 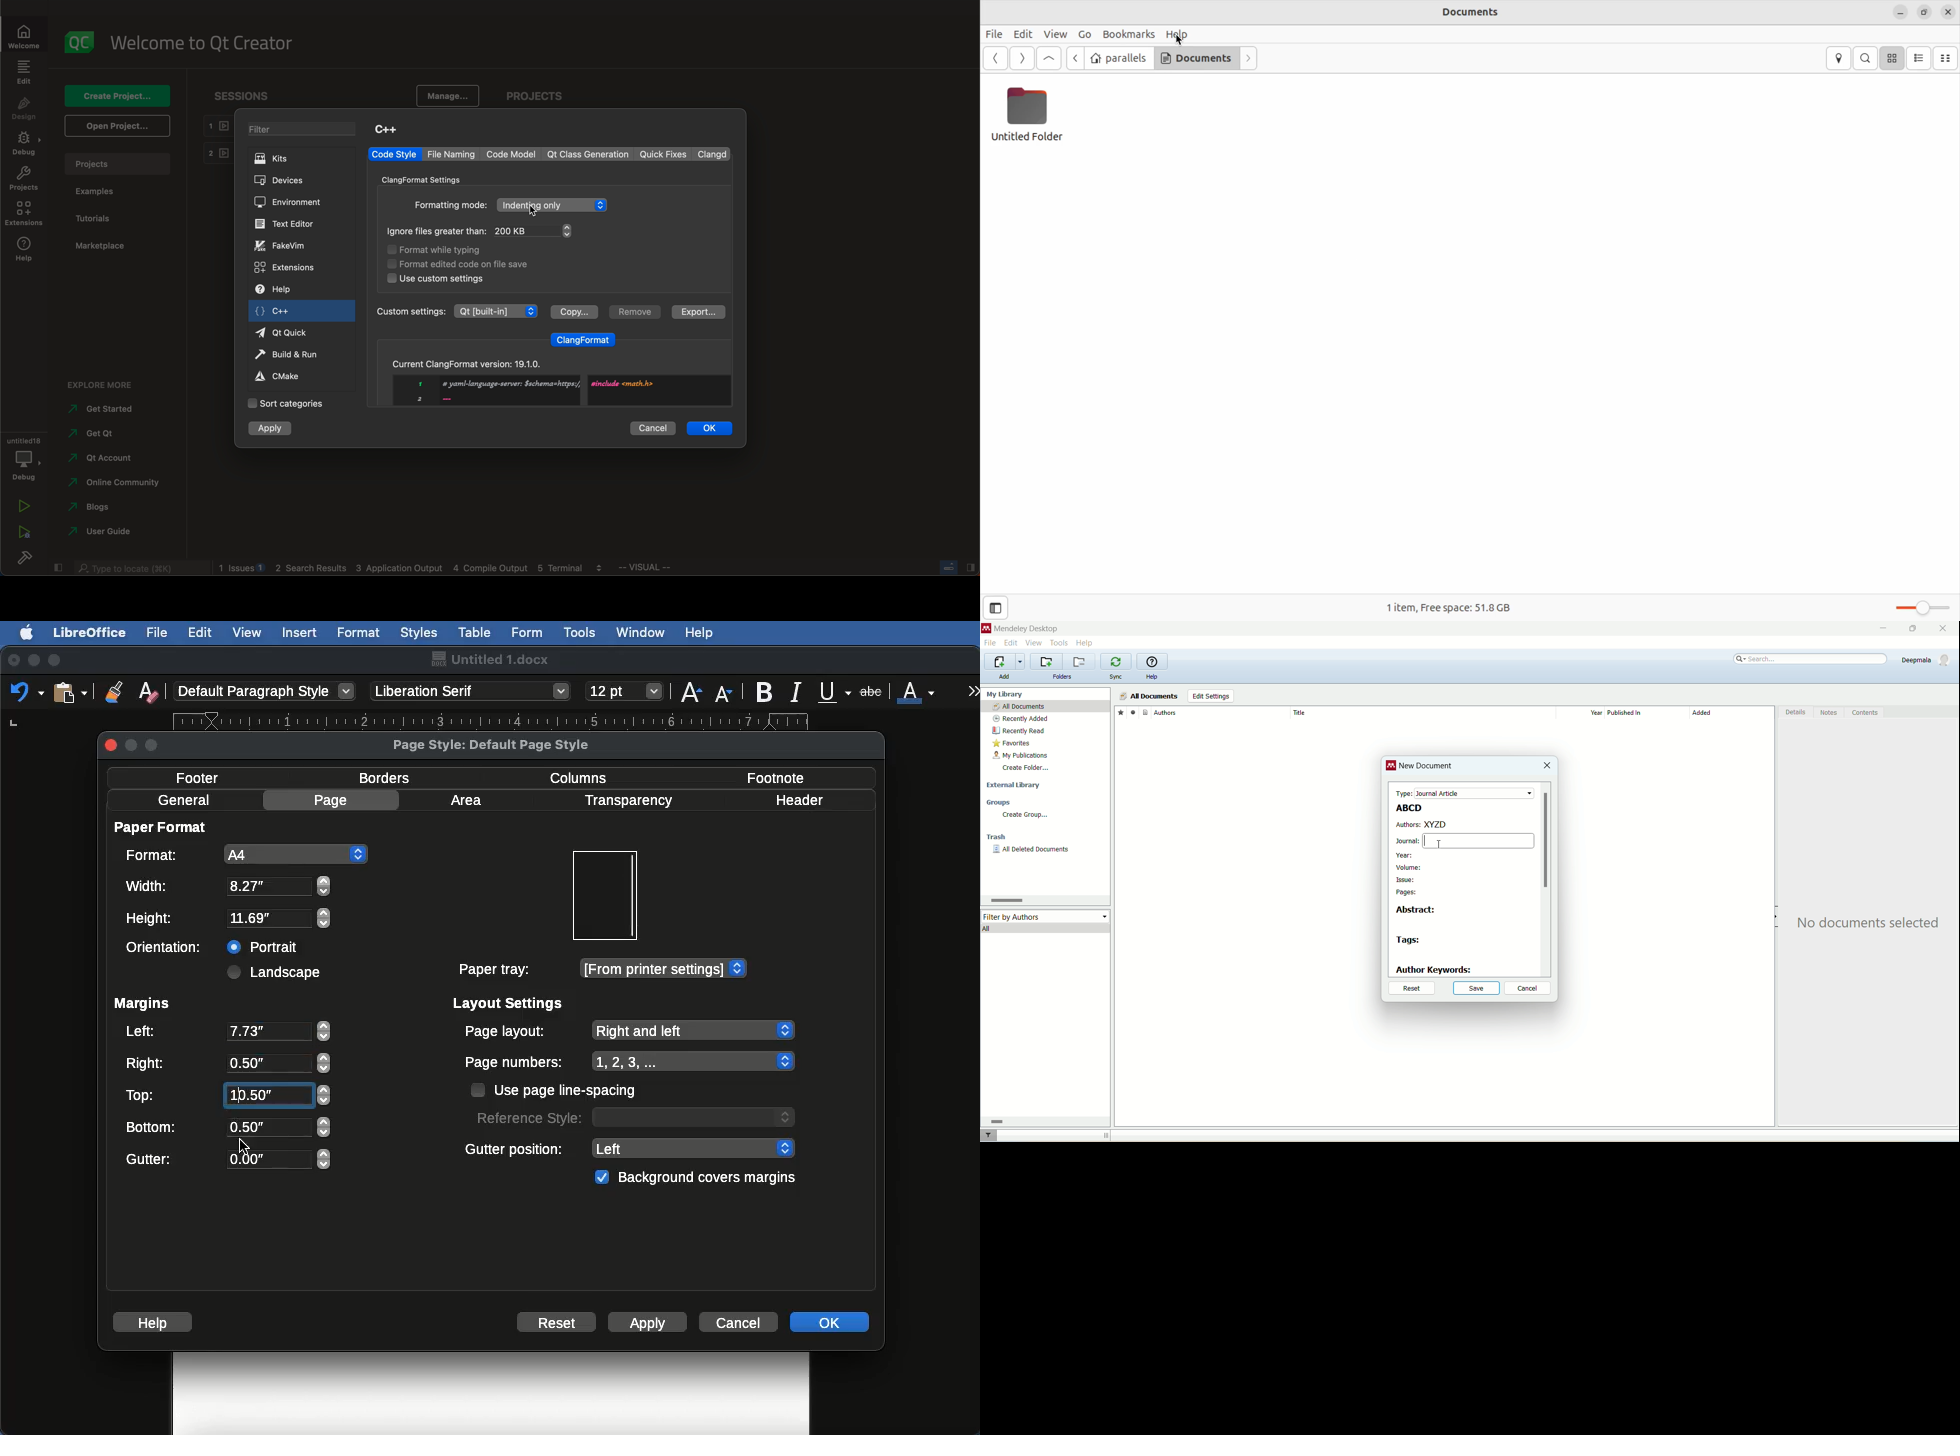 What do you see at coordinates (766, 692) in the screenshot?
I see `Bold` at bounding box center [766, 692].